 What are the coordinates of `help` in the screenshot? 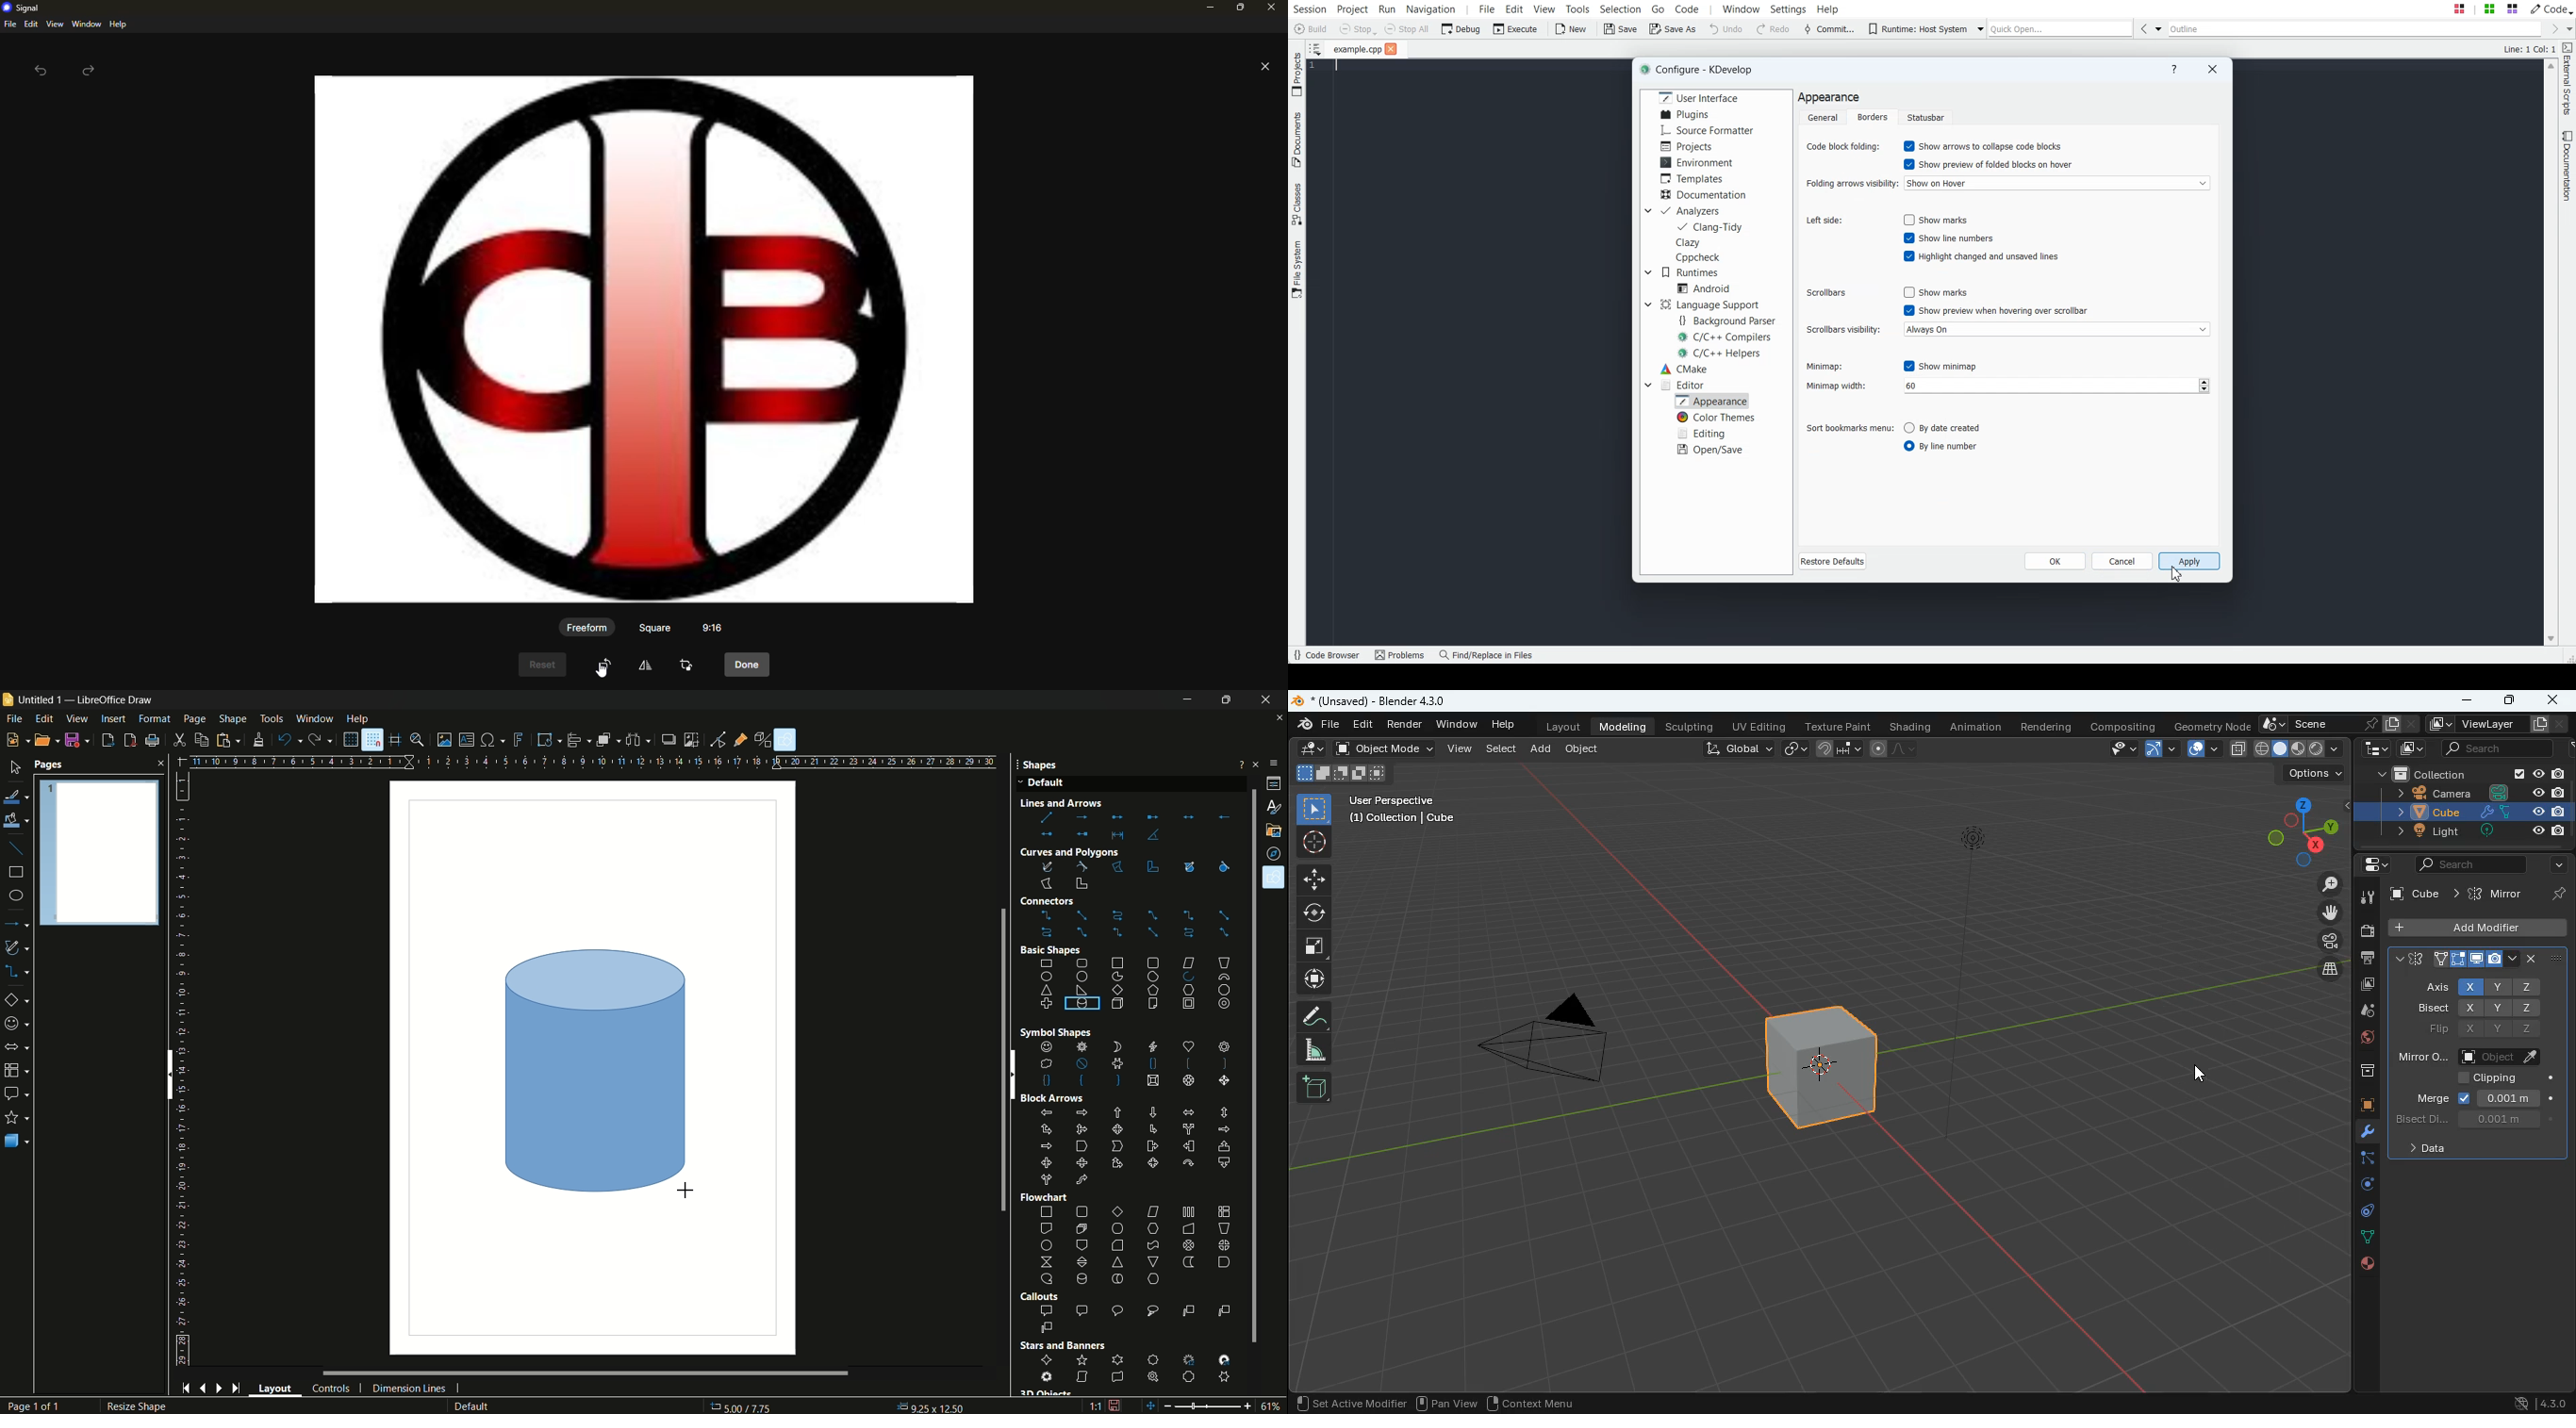 It's located at (1502, 723).